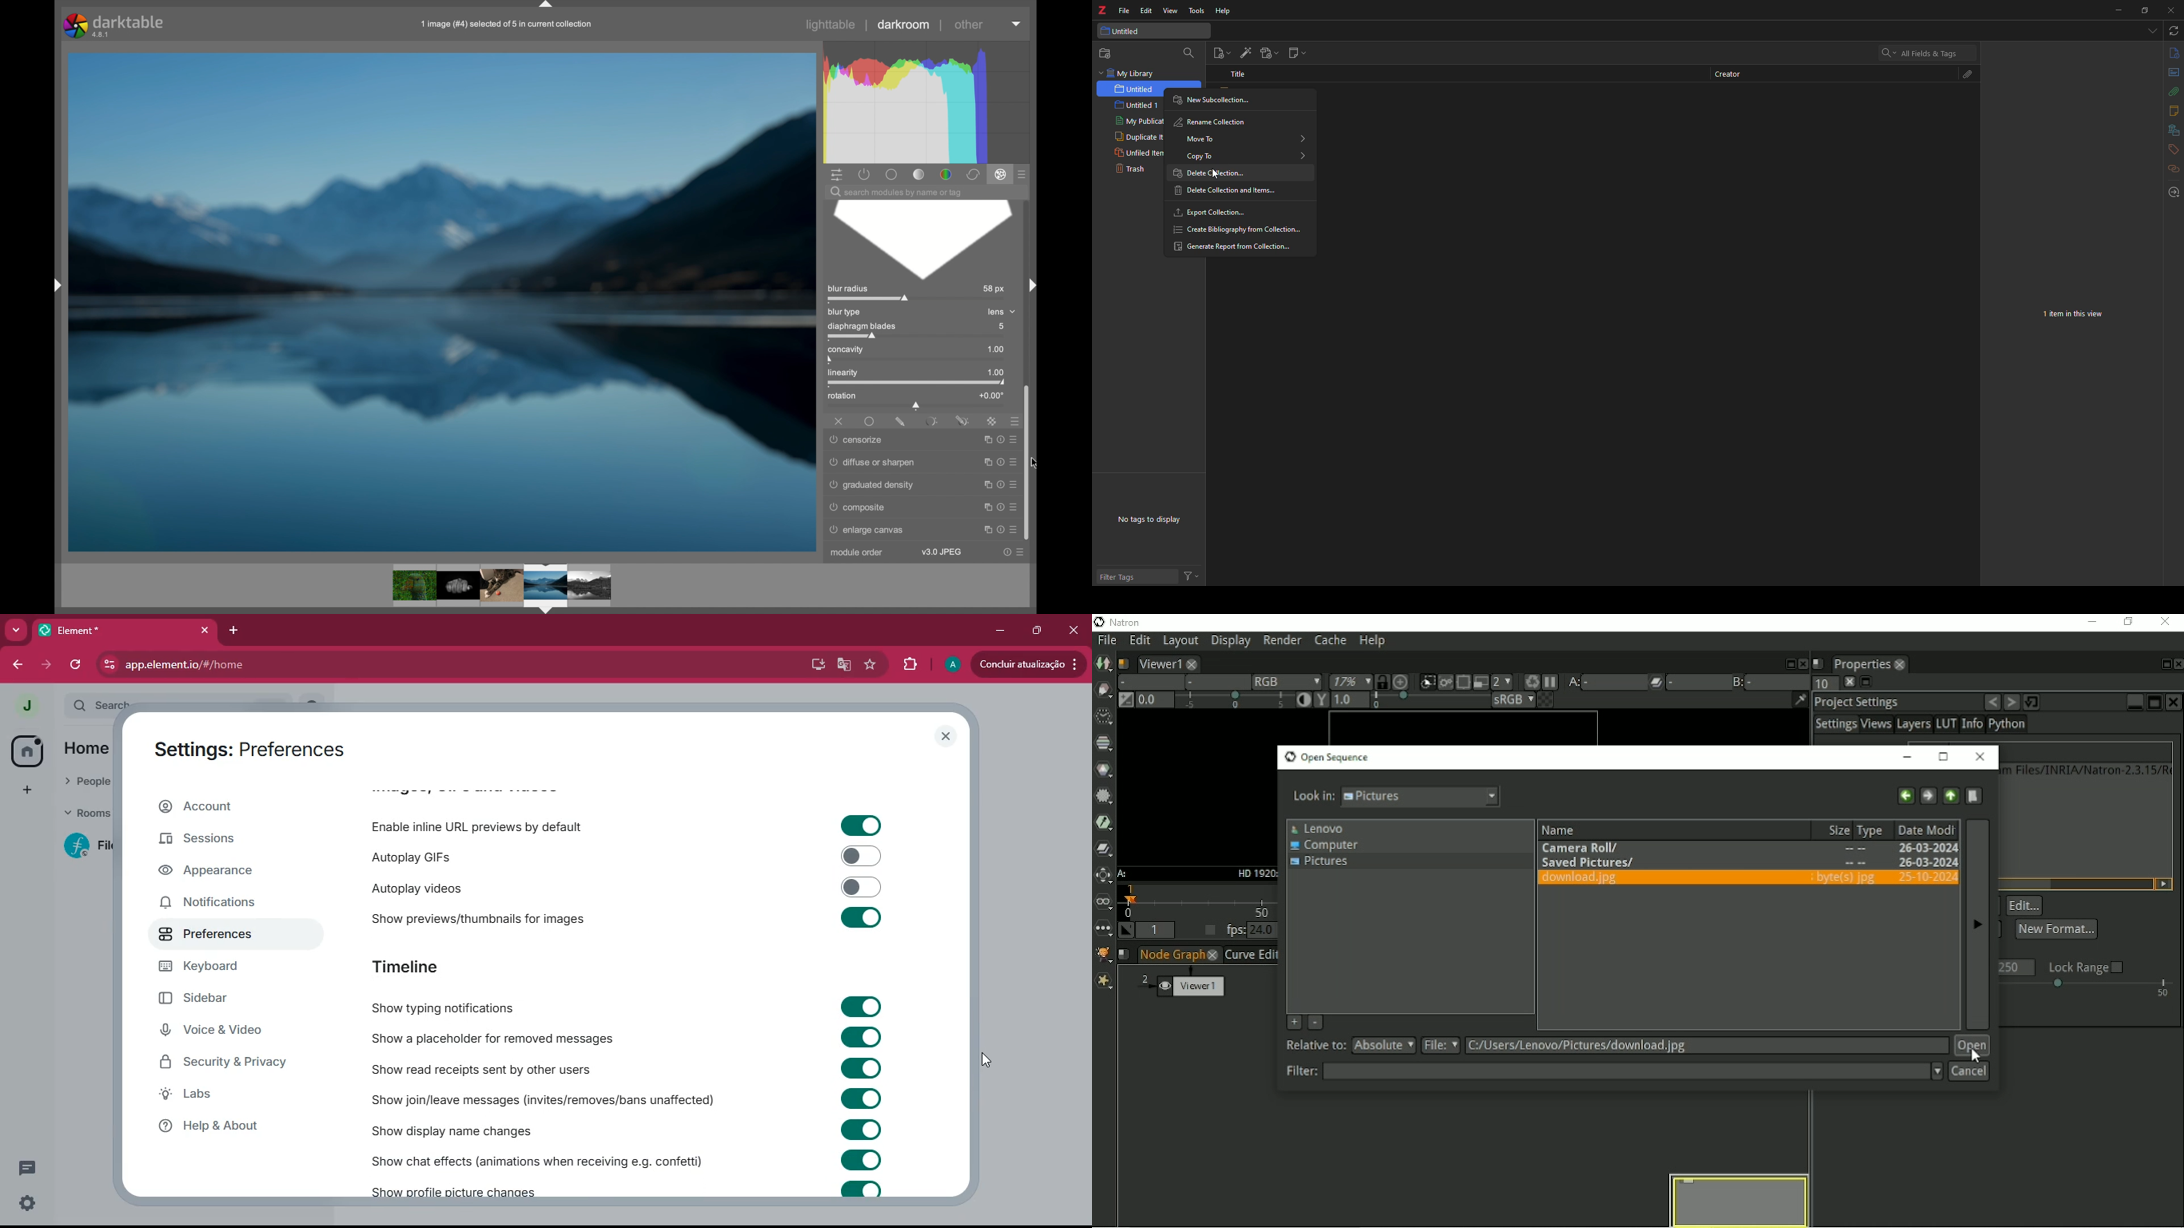 This screenshot has width=2184, height=1232. Describe the element at coordinates (2143, 11) in the screenshot. I see `maximize` at that location.